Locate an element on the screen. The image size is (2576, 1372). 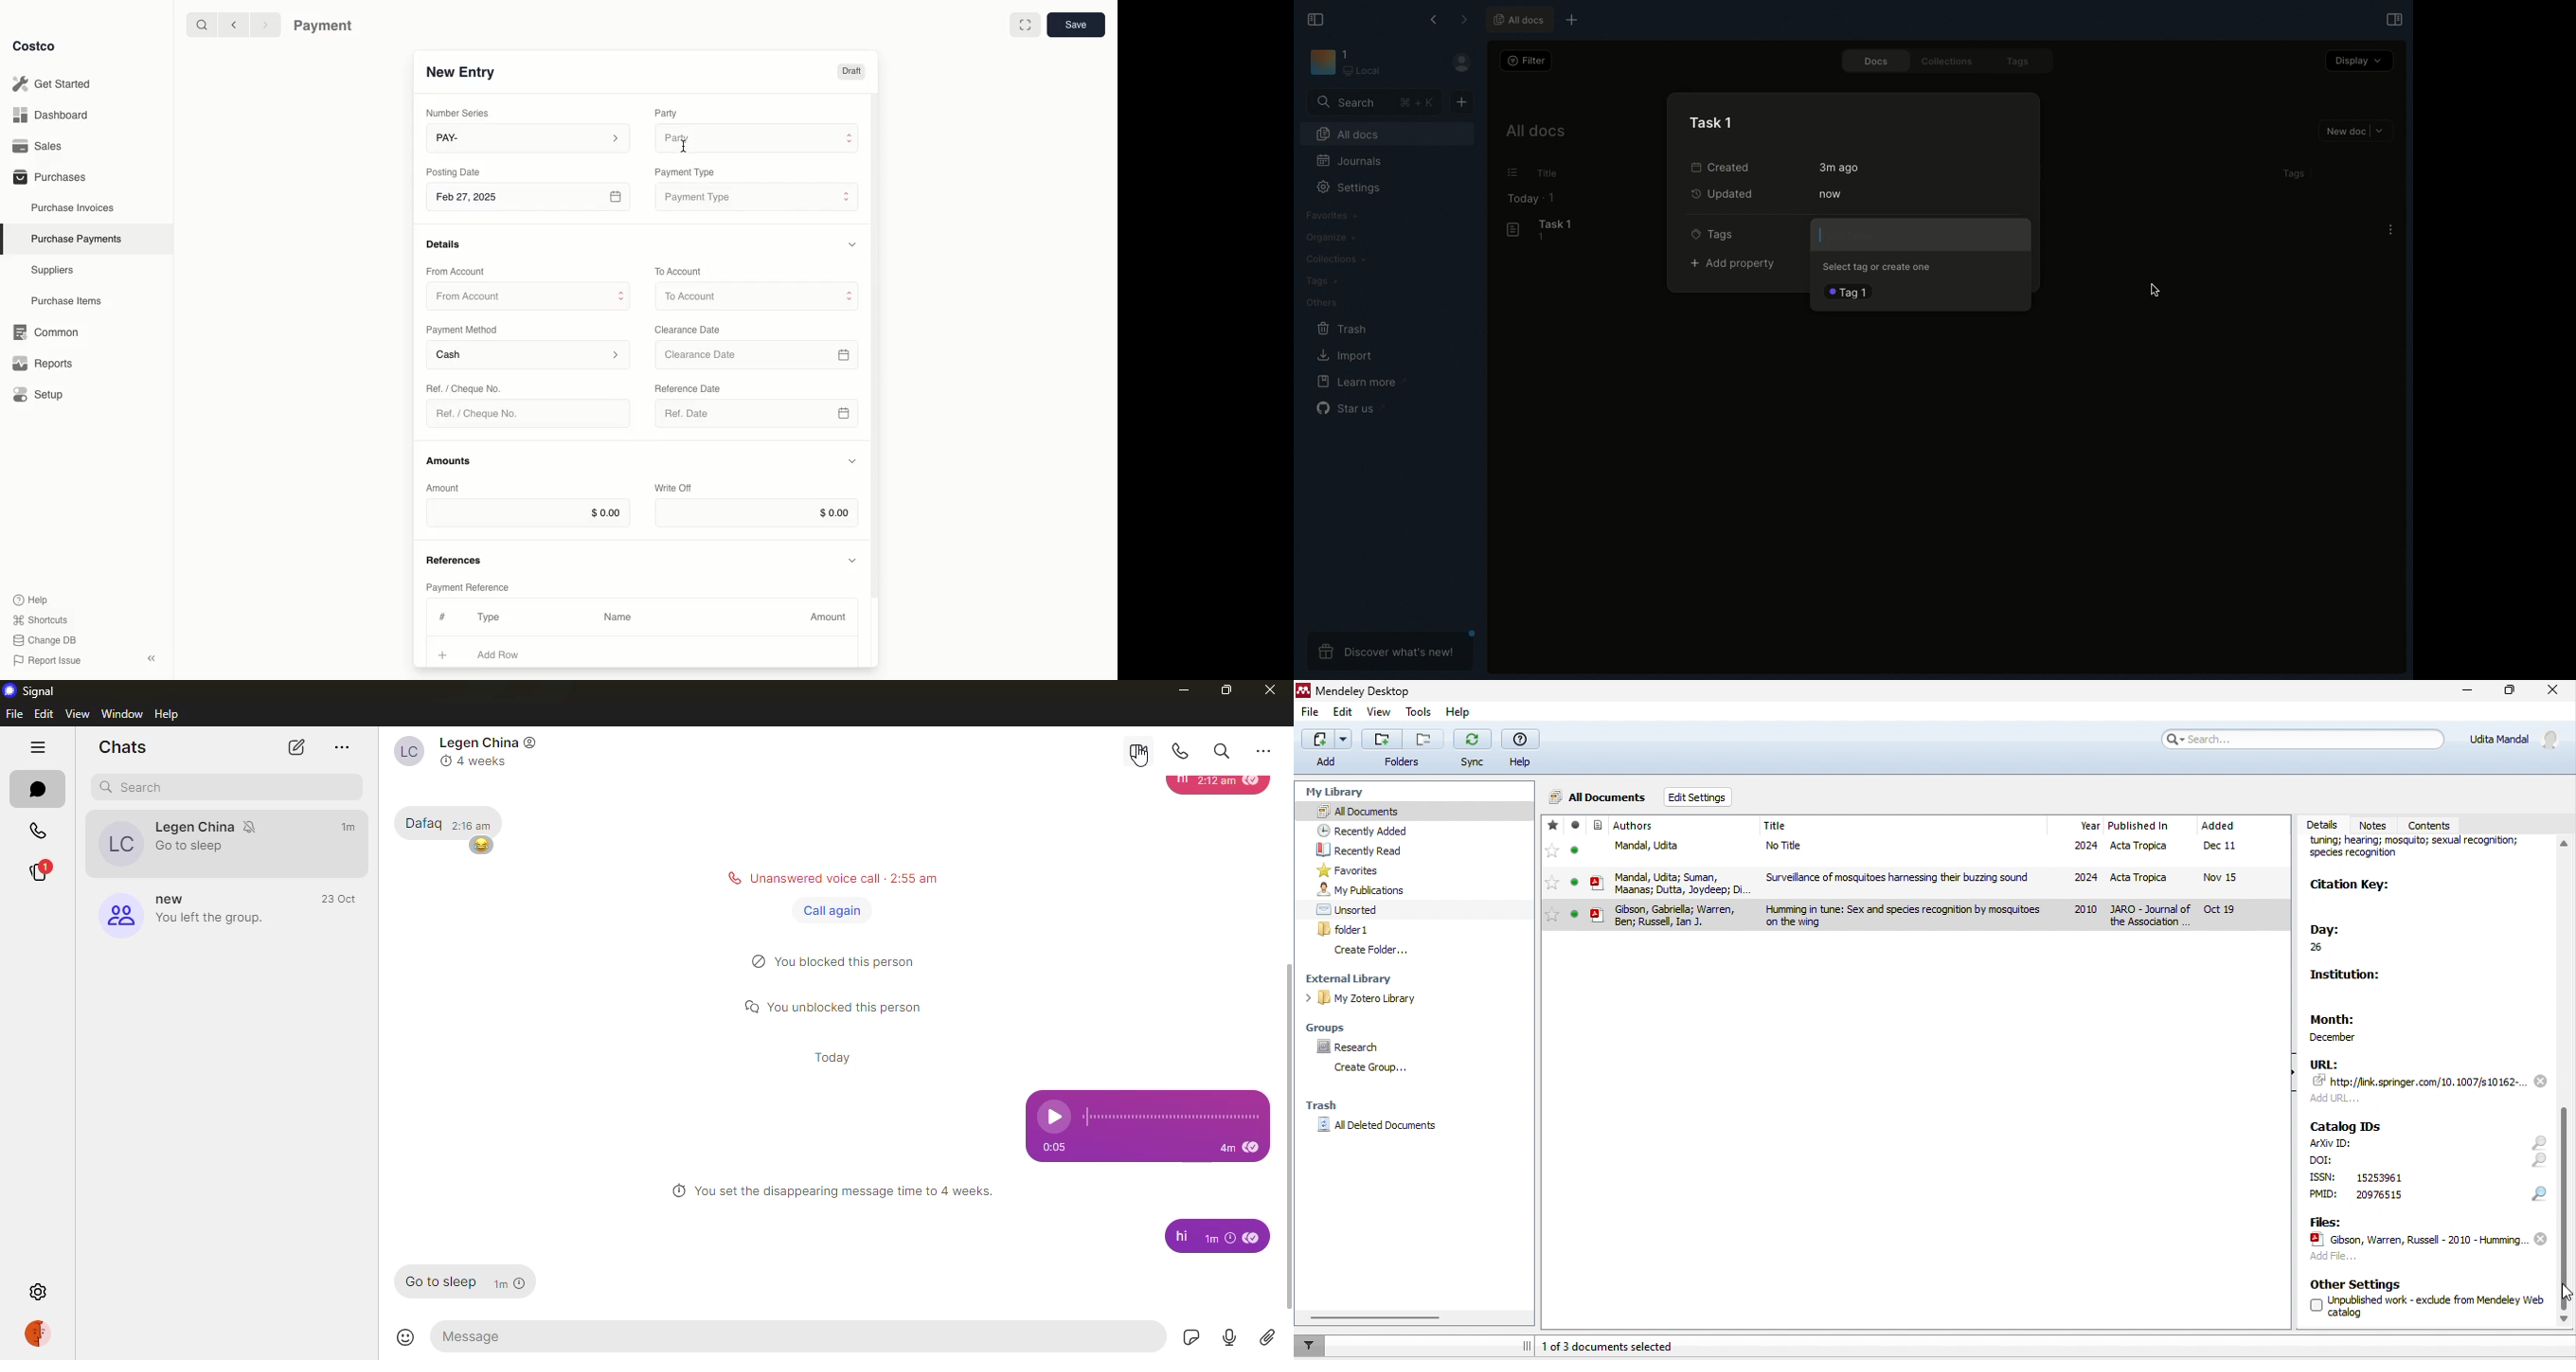
Write Off is located at coordinates (674, 489).